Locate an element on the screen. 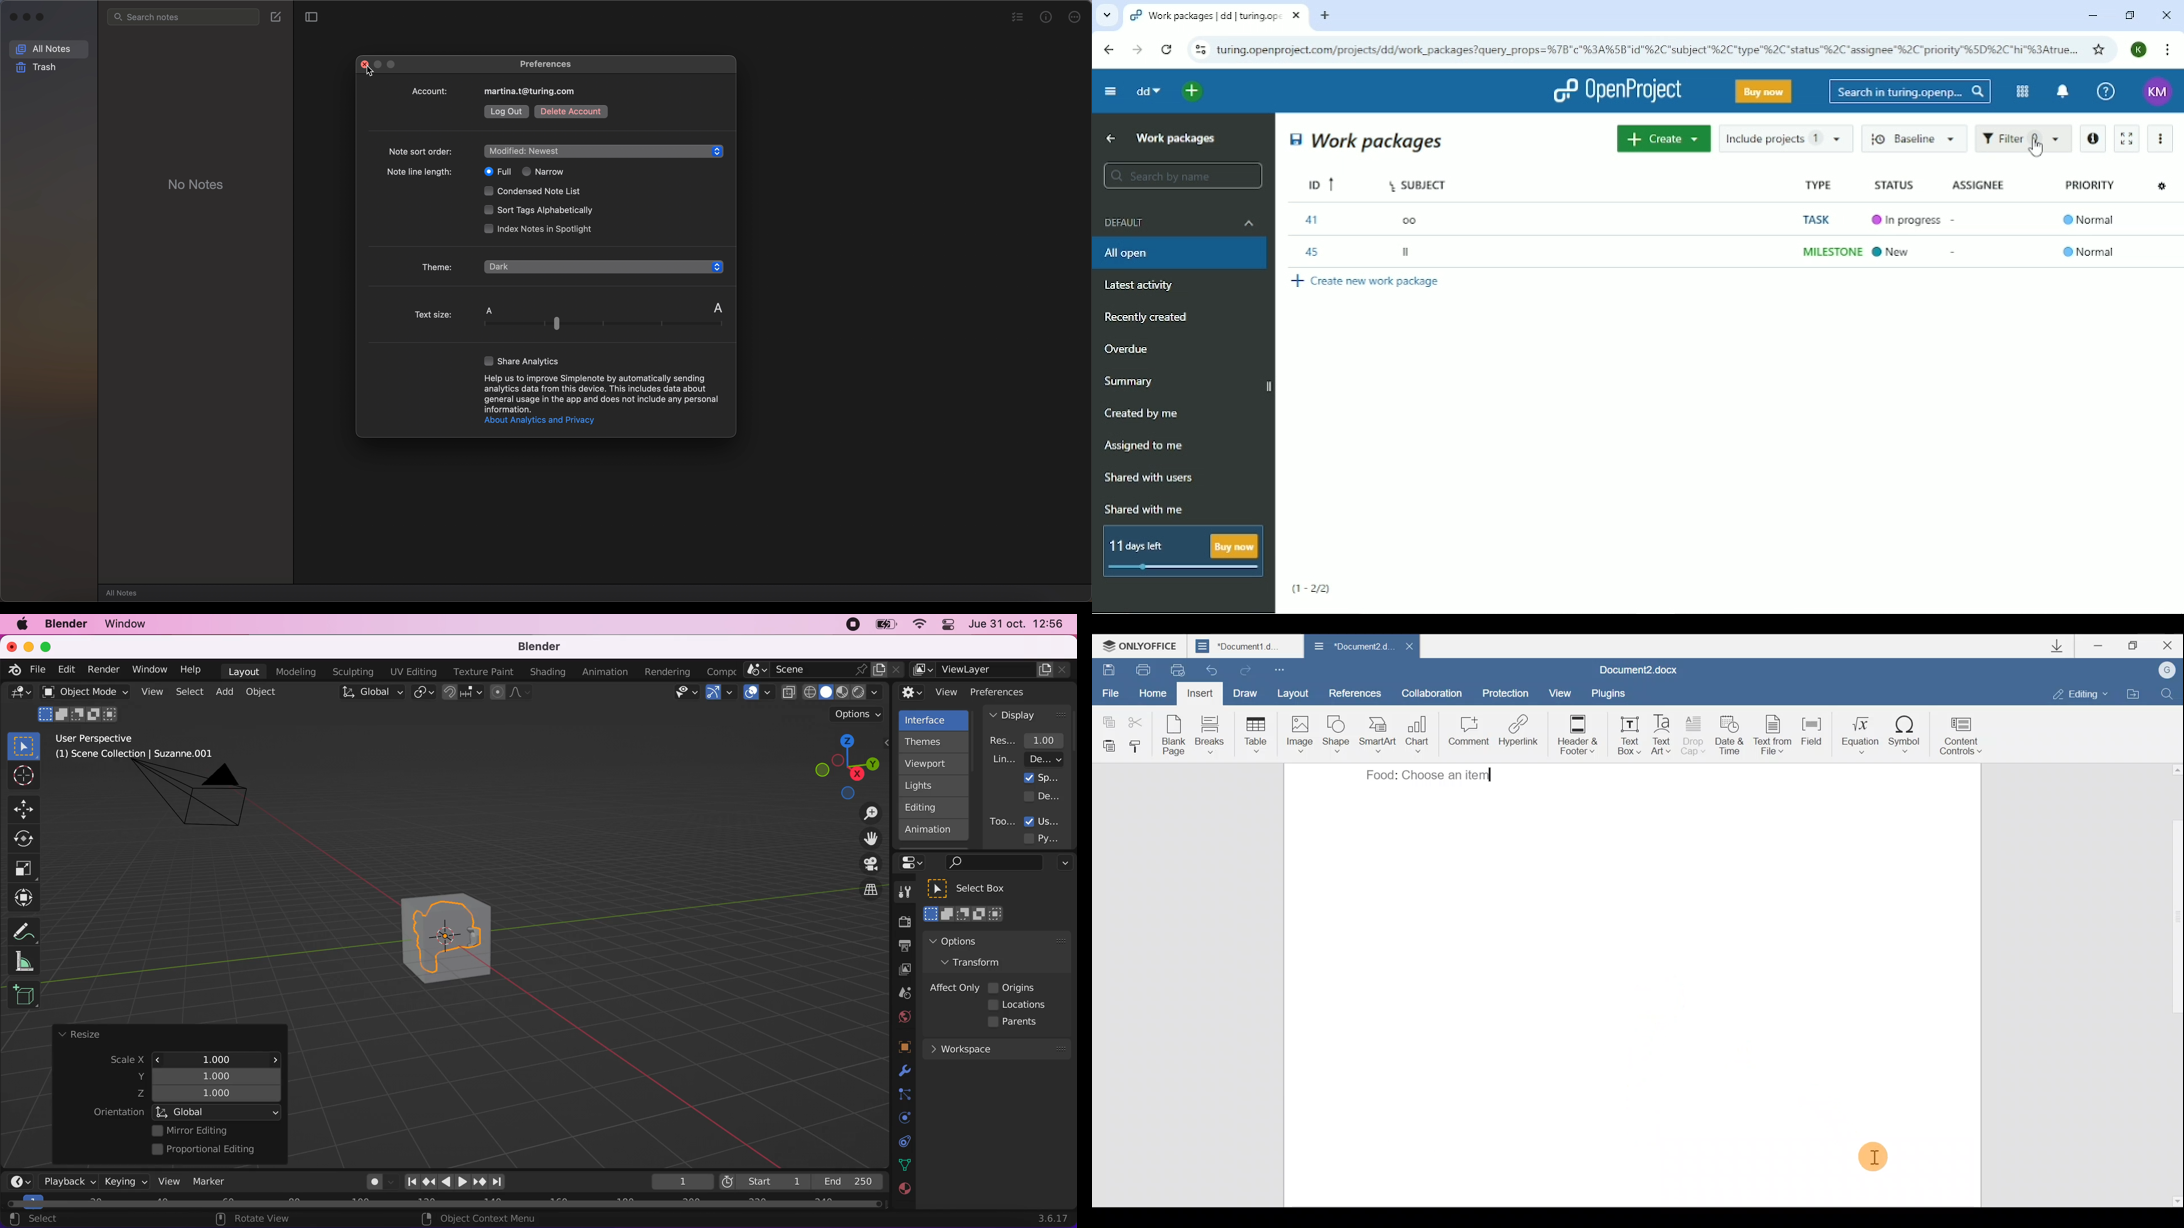 The width and height of the screenshot is (2184, 1232). Text from file is located at coordinates (1770, 732).